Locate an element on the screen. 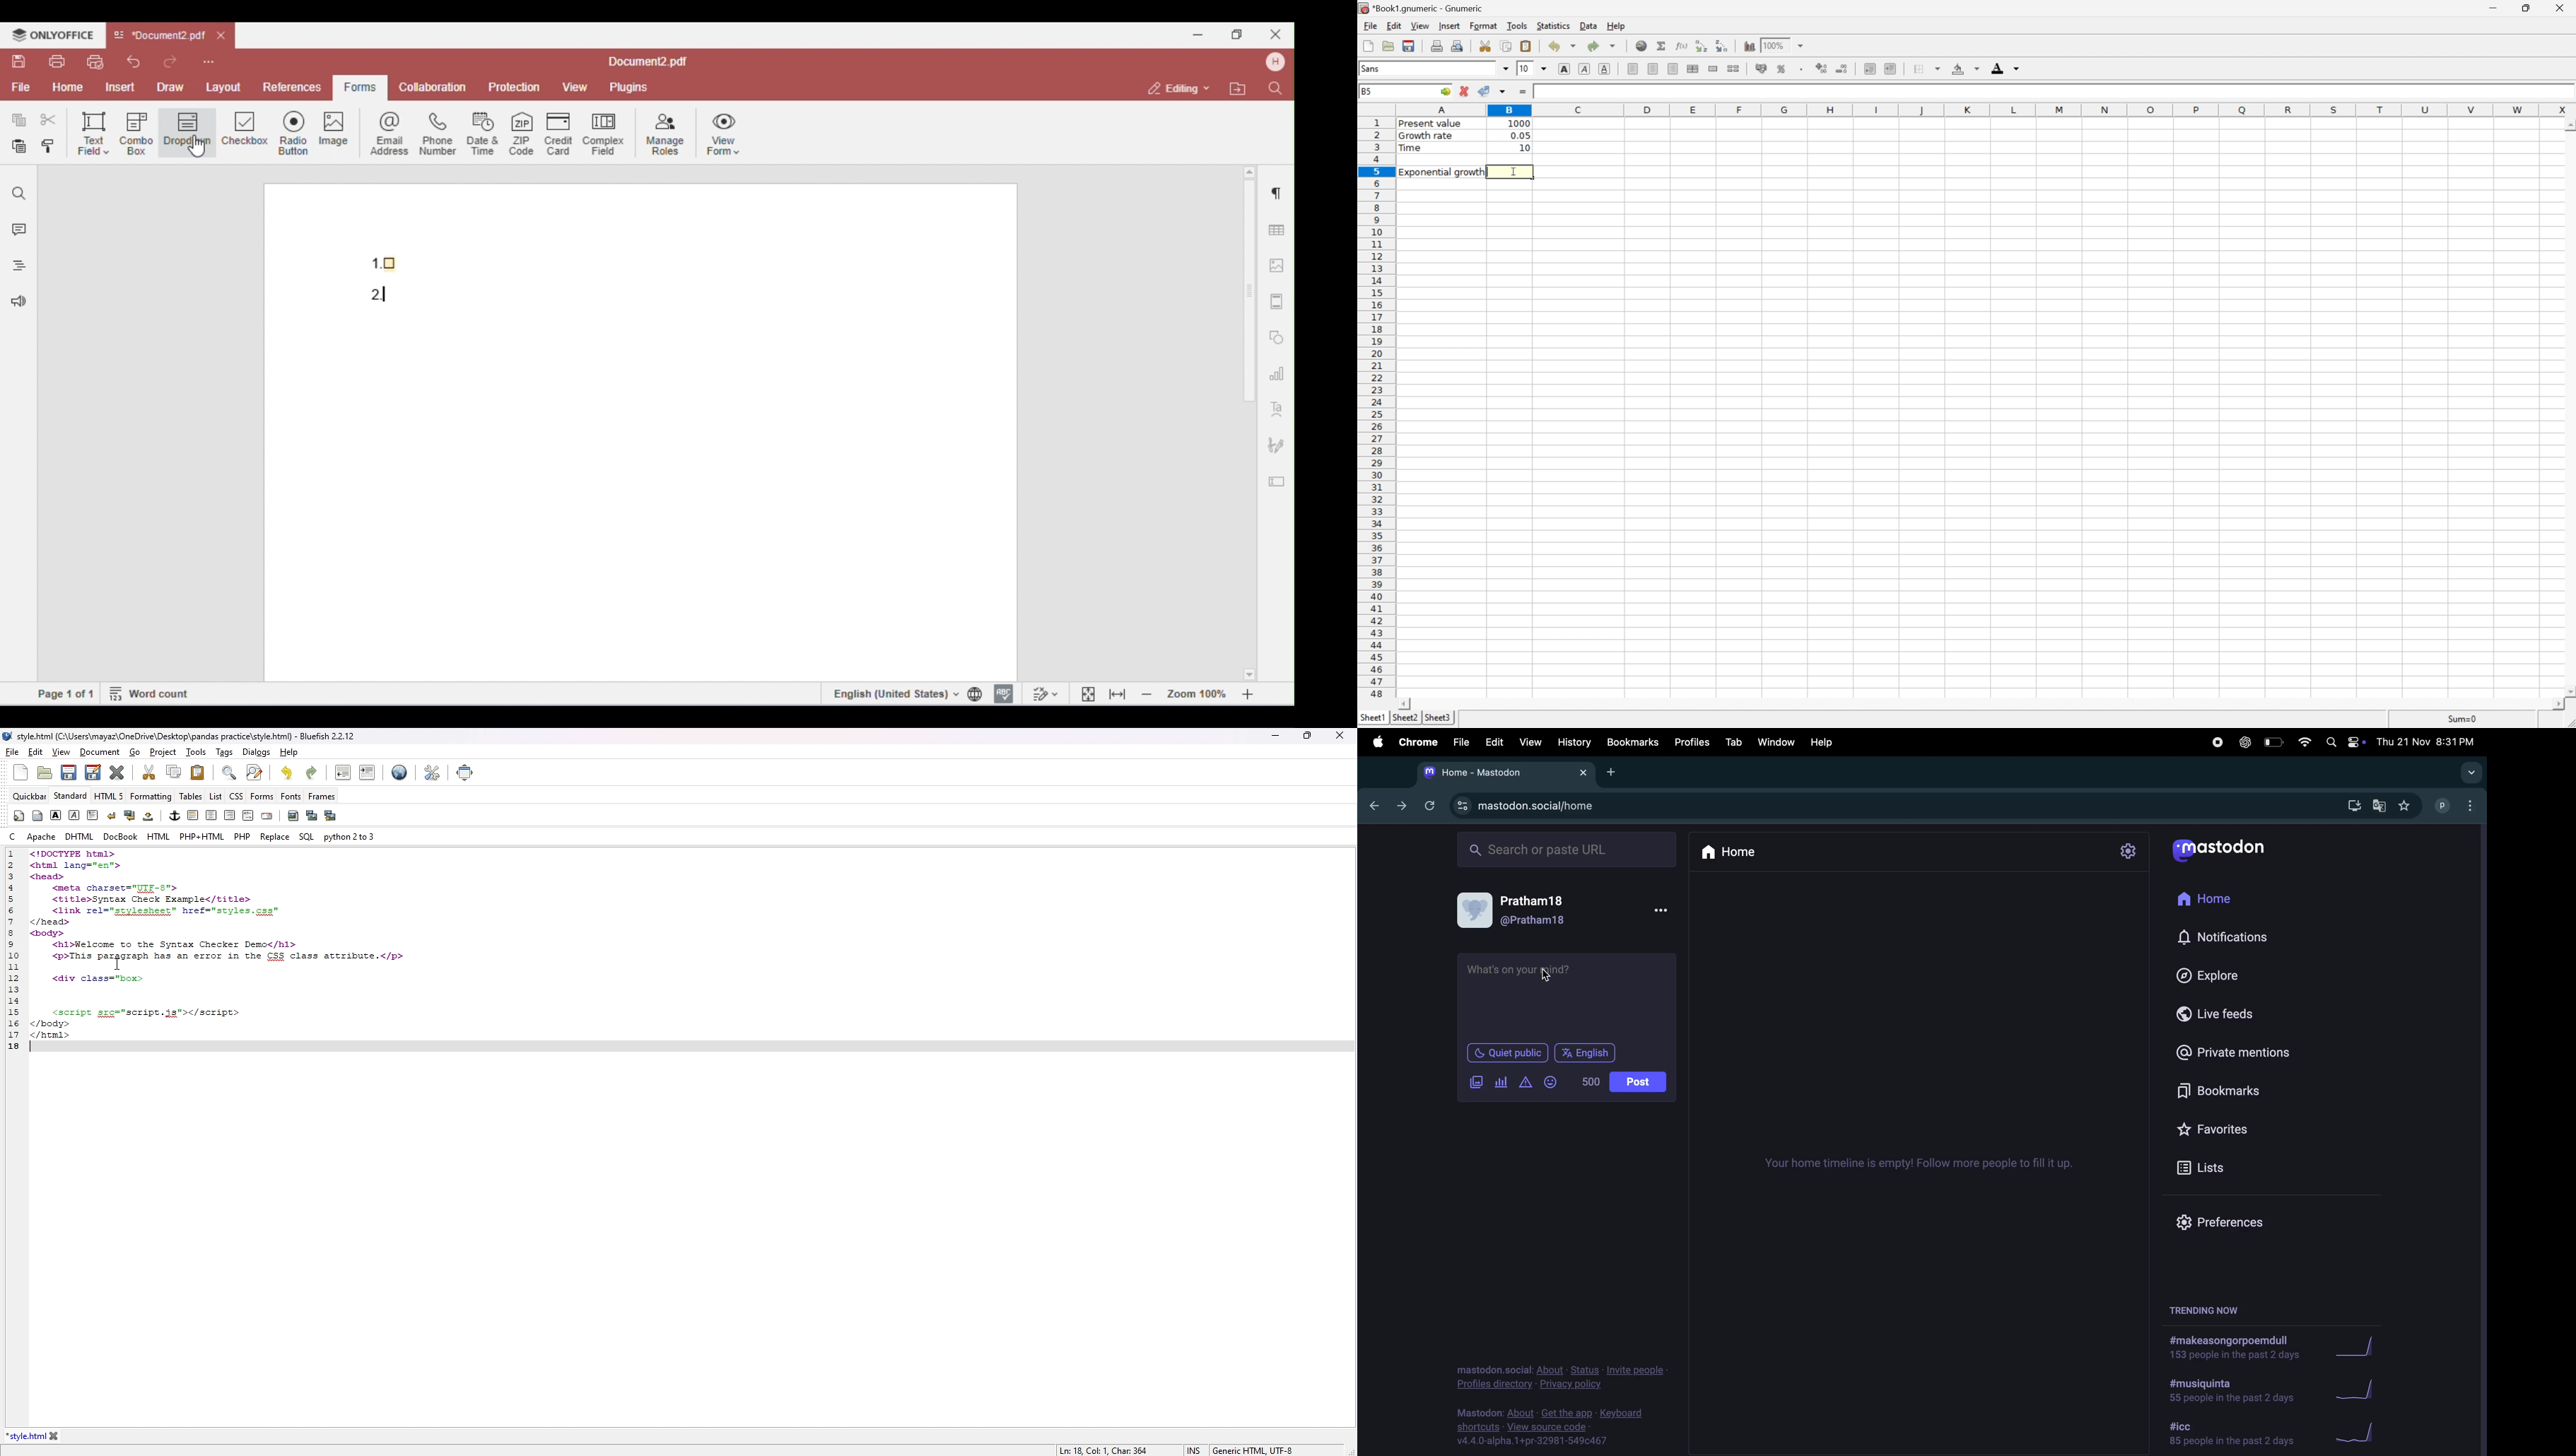  help is located at coordinates (1819, 743).